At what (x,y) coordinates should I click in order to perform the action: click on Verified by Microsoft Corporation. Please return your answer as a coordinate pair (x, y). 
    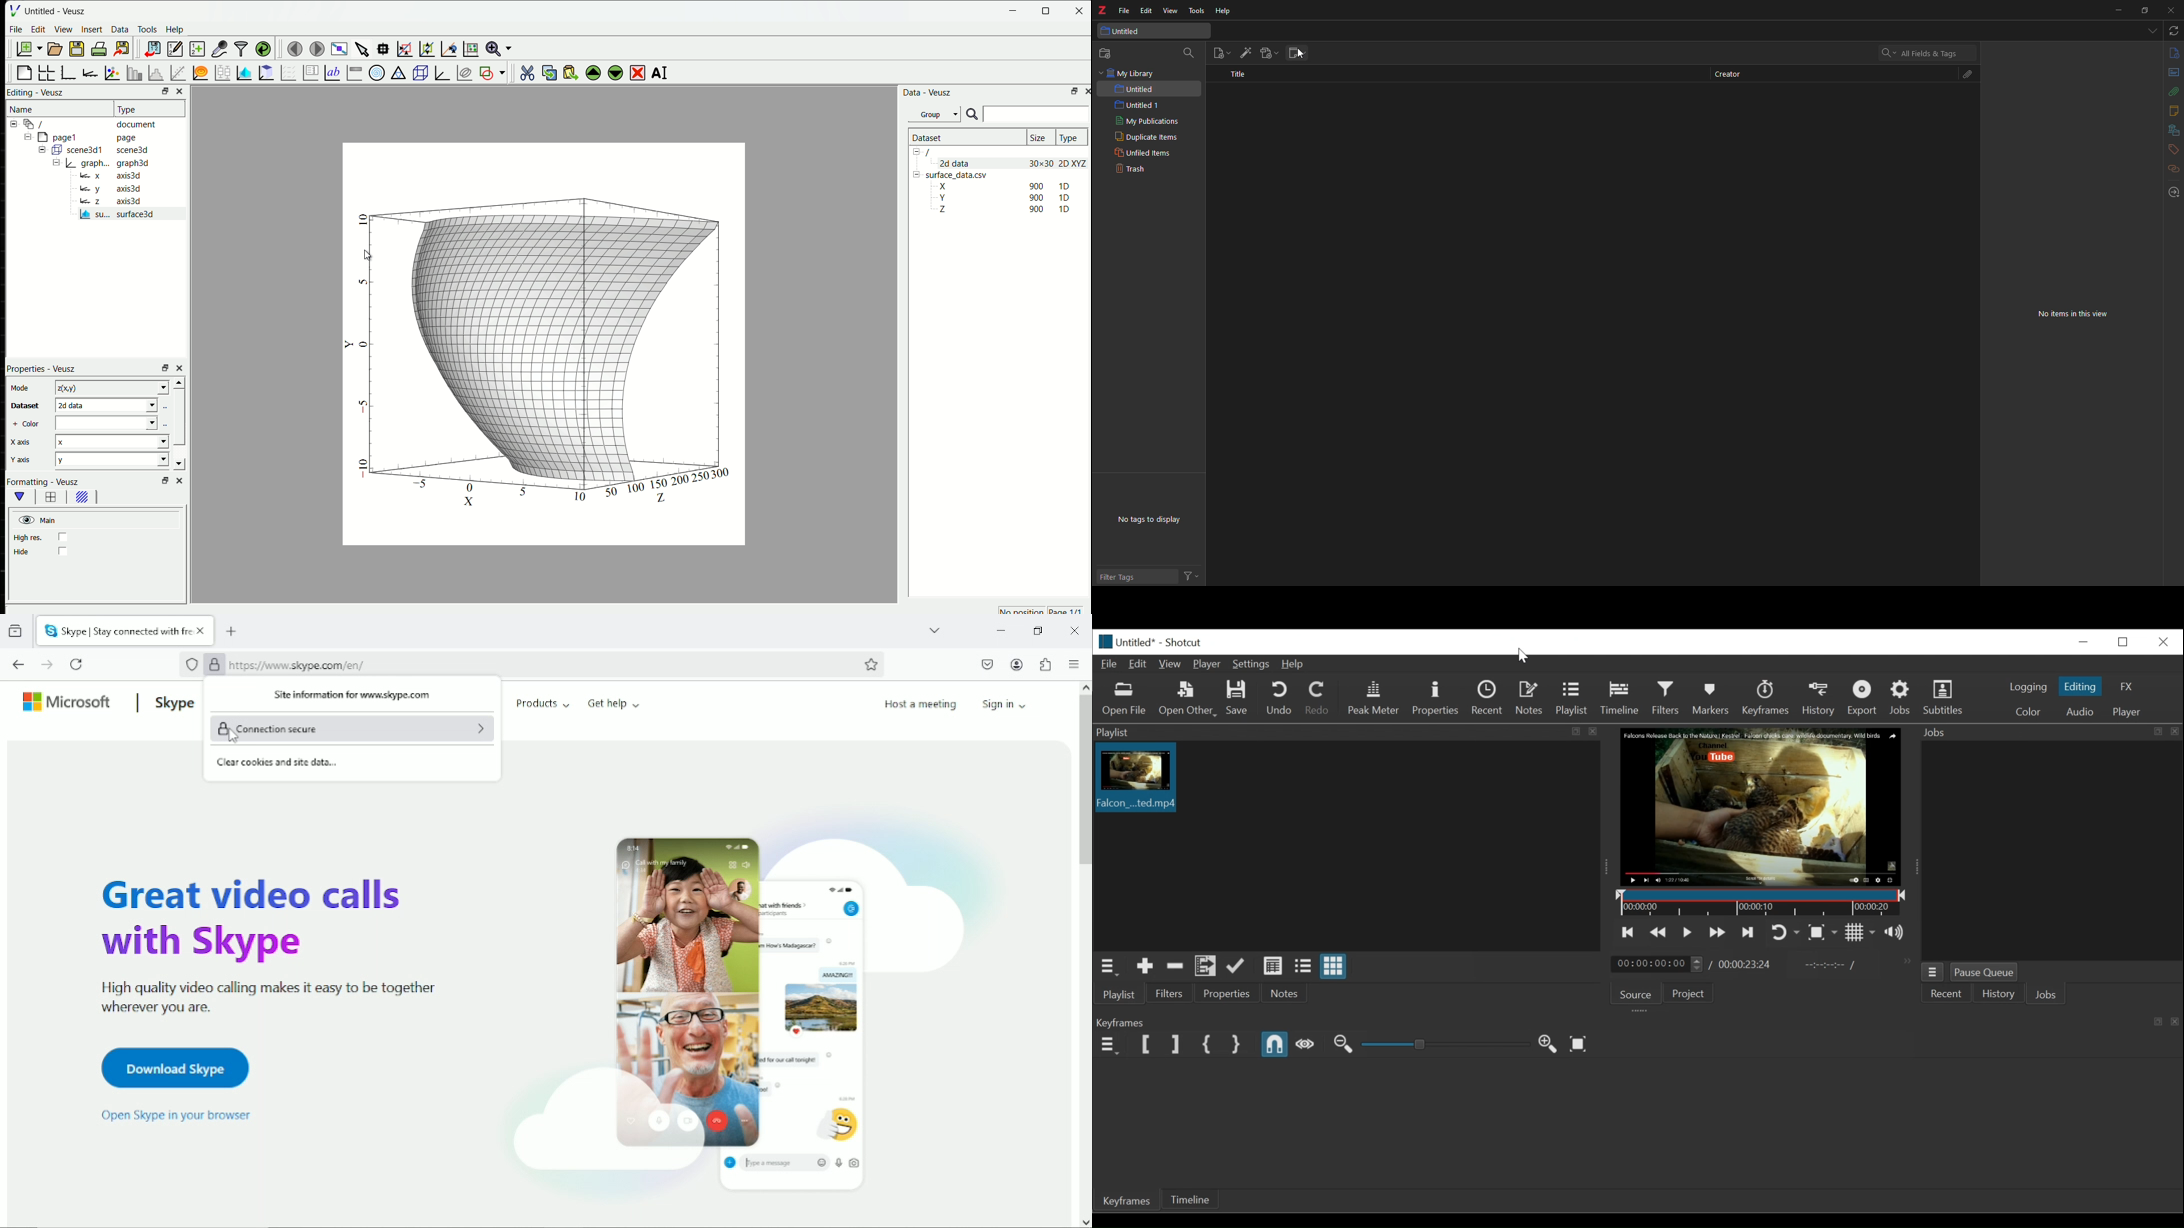
    Looking at the image, I should click on (214, 666).